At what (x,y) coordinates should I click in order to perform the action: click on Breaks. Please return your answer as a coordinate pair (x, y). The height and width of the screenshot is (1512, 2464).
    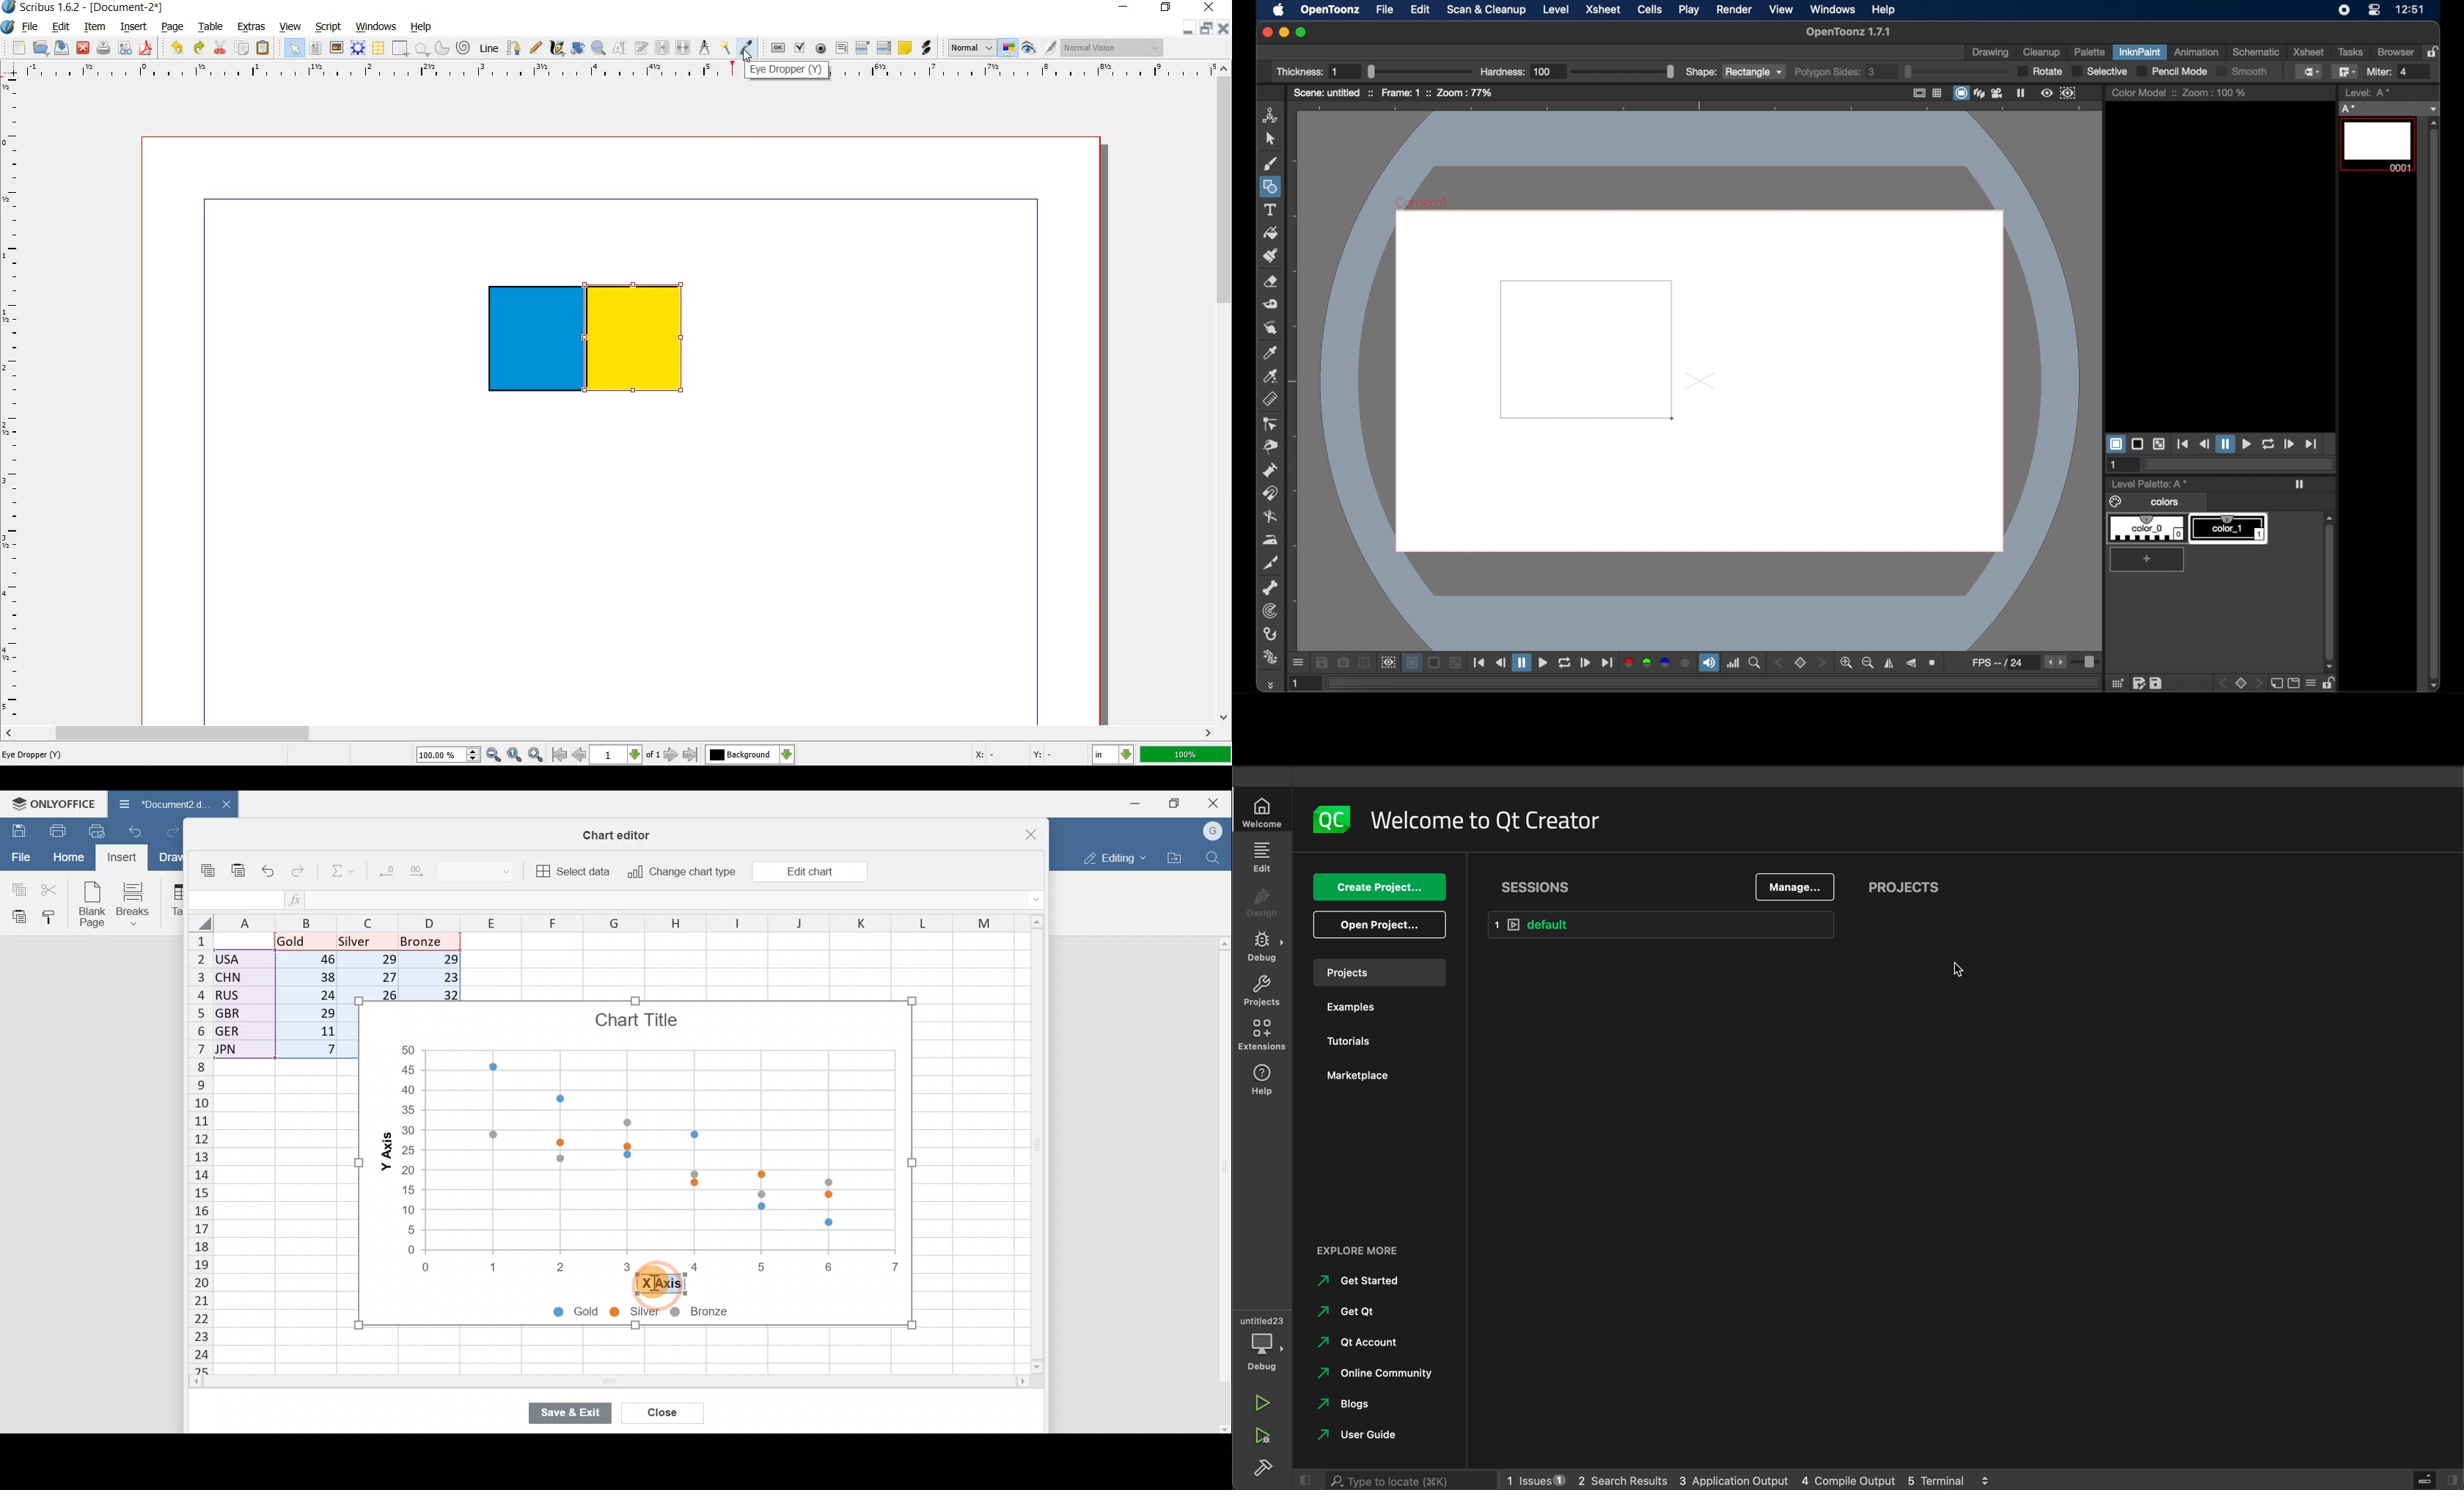
    Looking at the image, I should click on (139, 903).